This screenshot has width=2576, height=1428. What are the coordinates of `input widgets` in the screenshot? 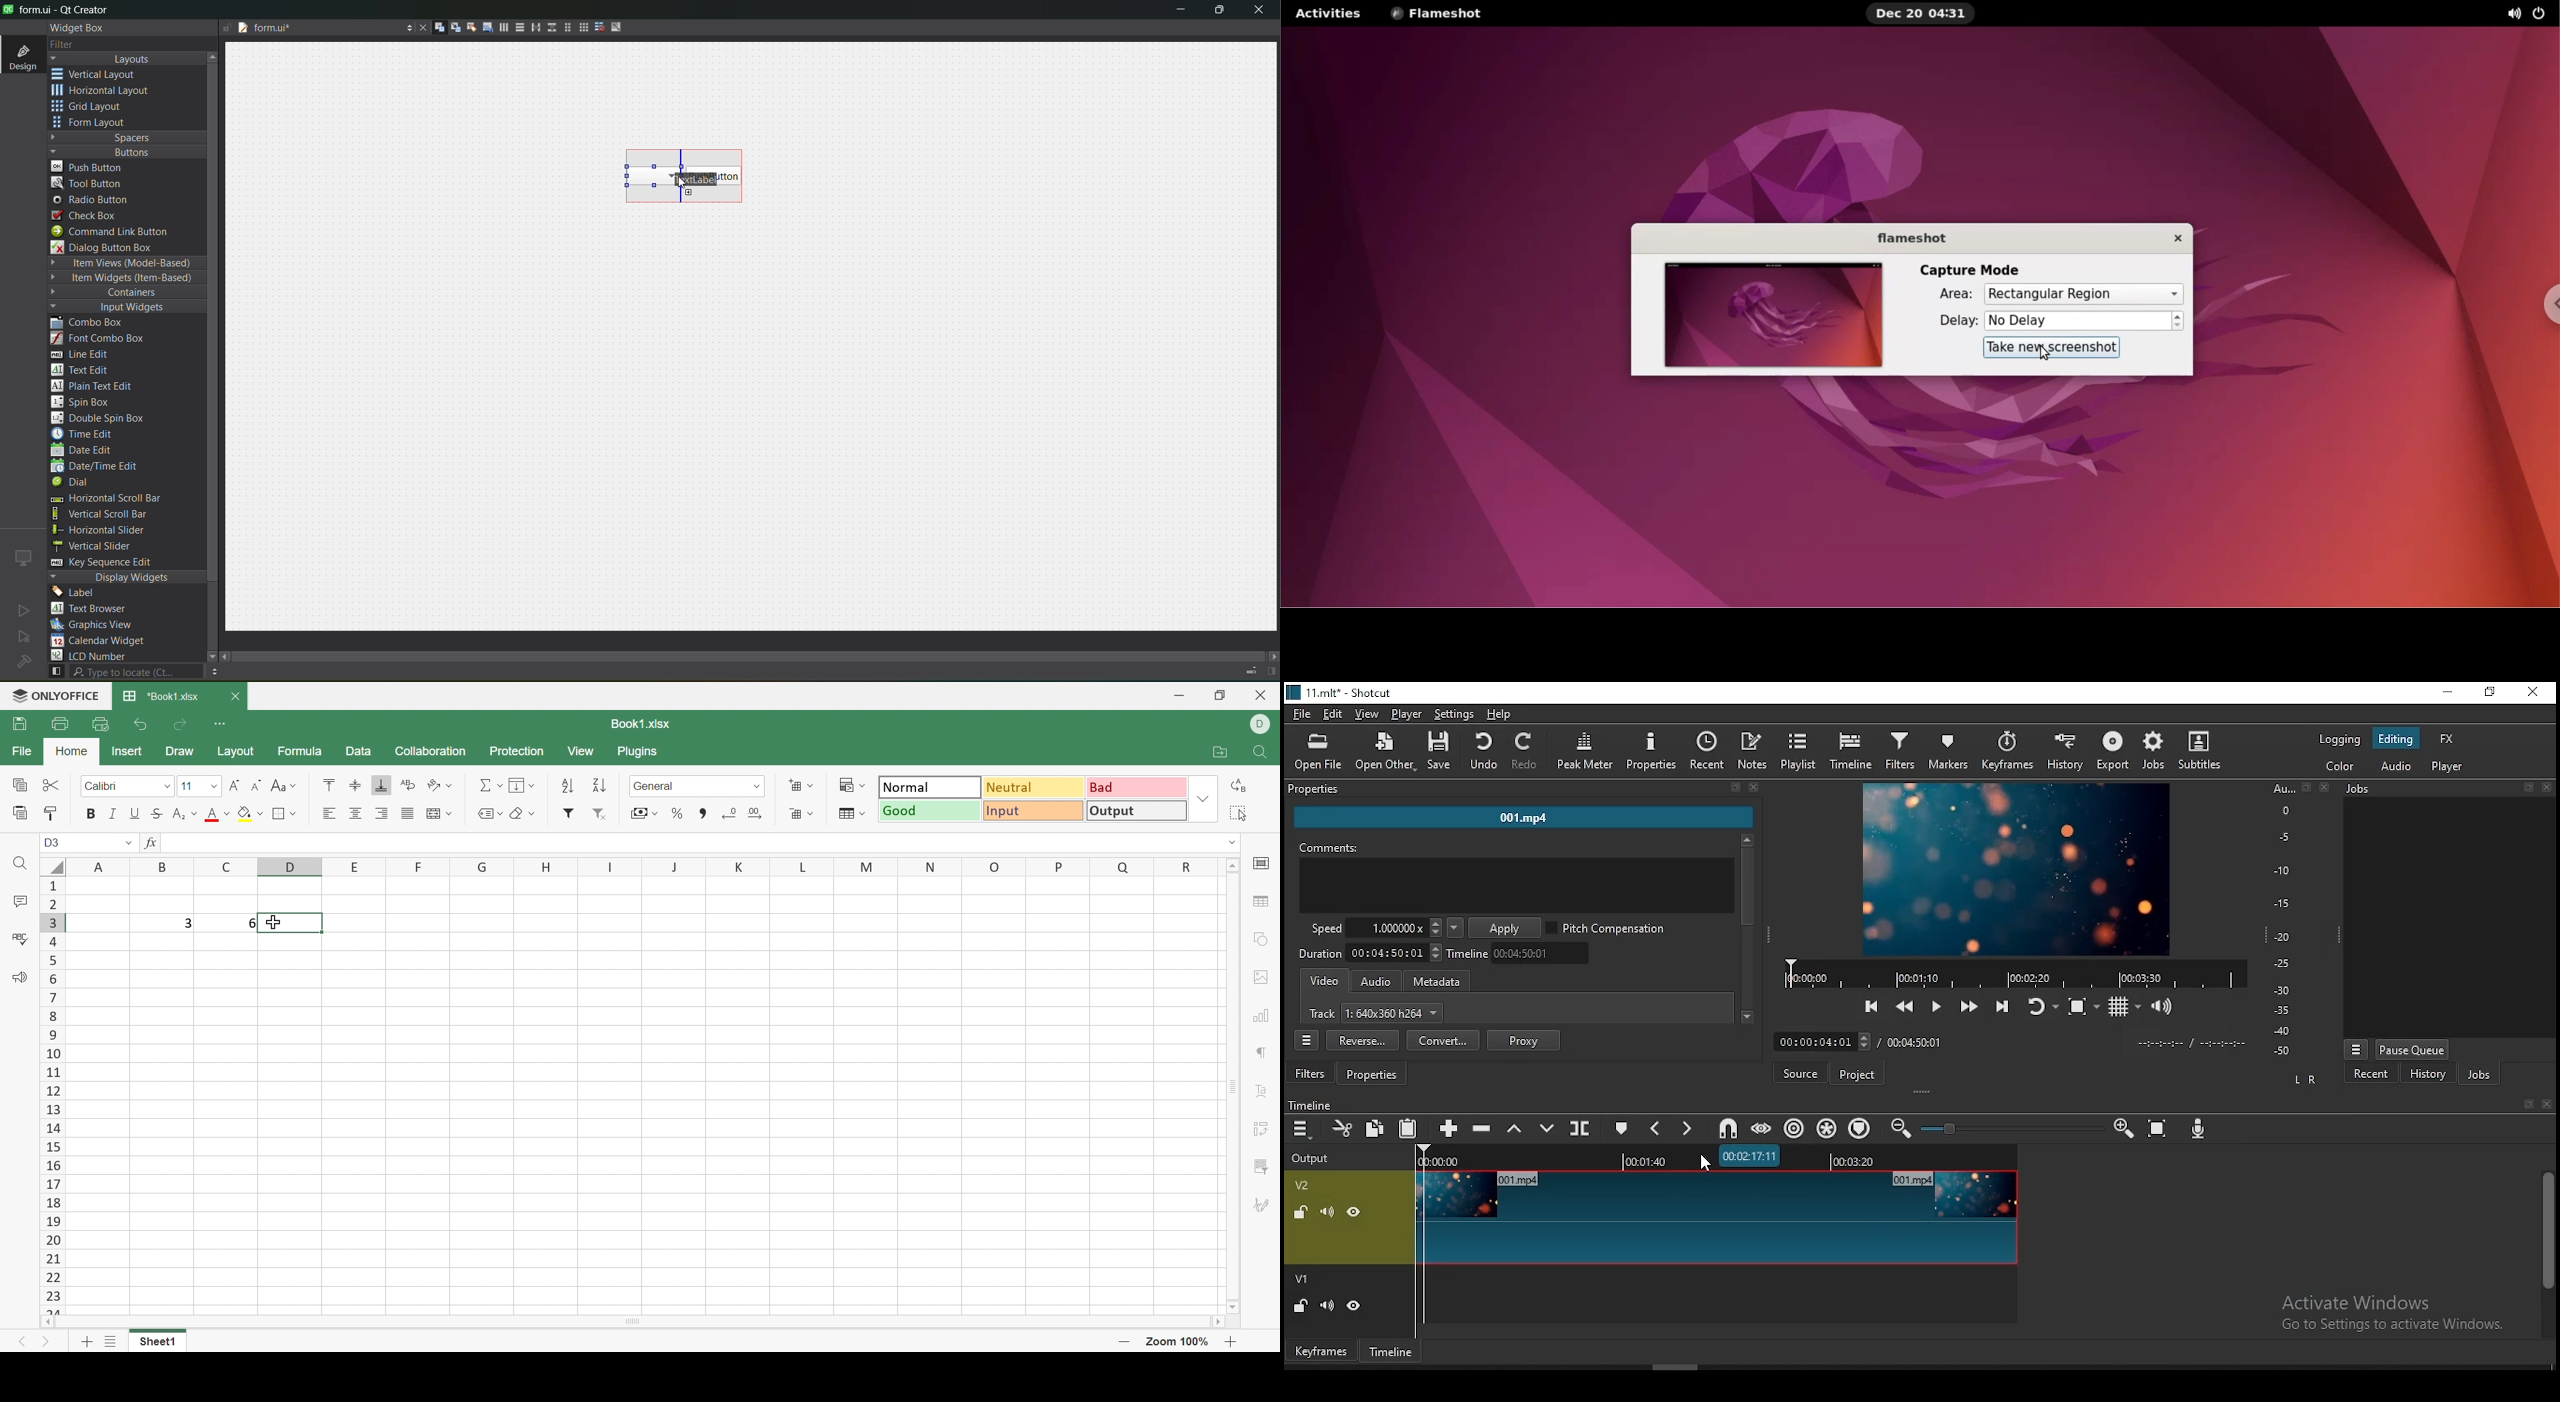 It's located at (120, 308).